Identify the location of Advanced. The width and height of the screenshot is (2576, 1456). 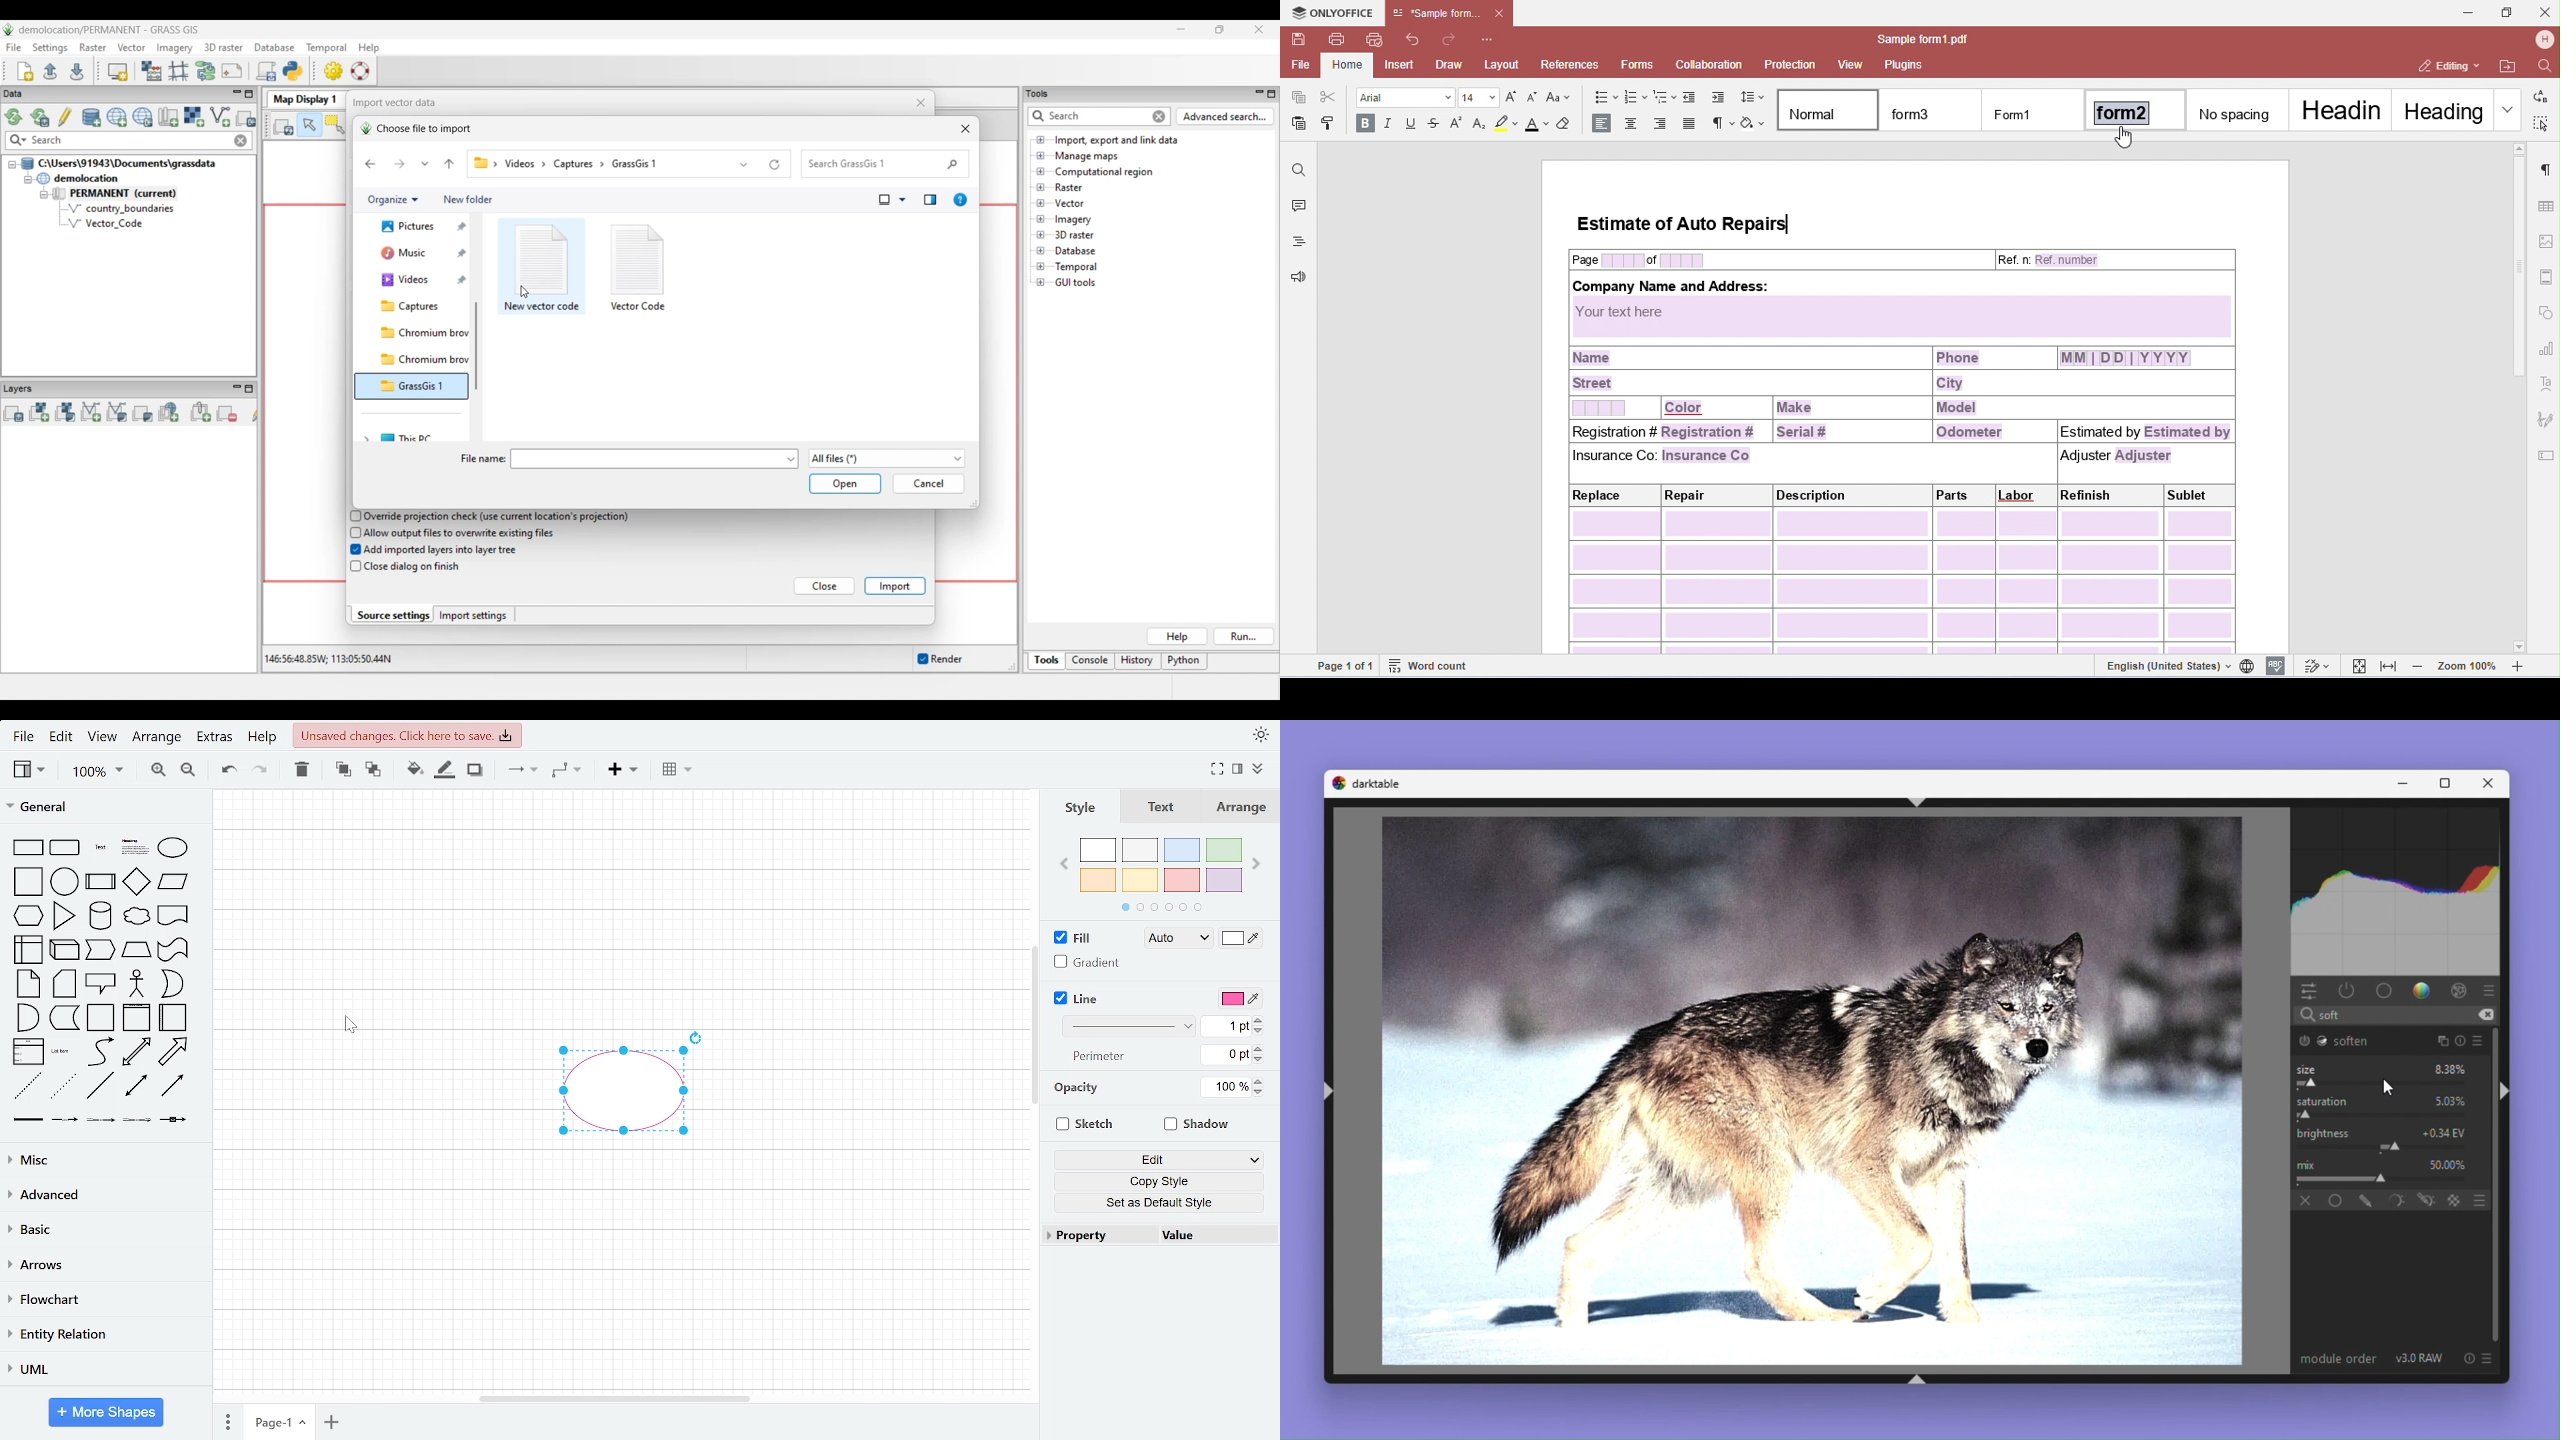
(104, 1197).